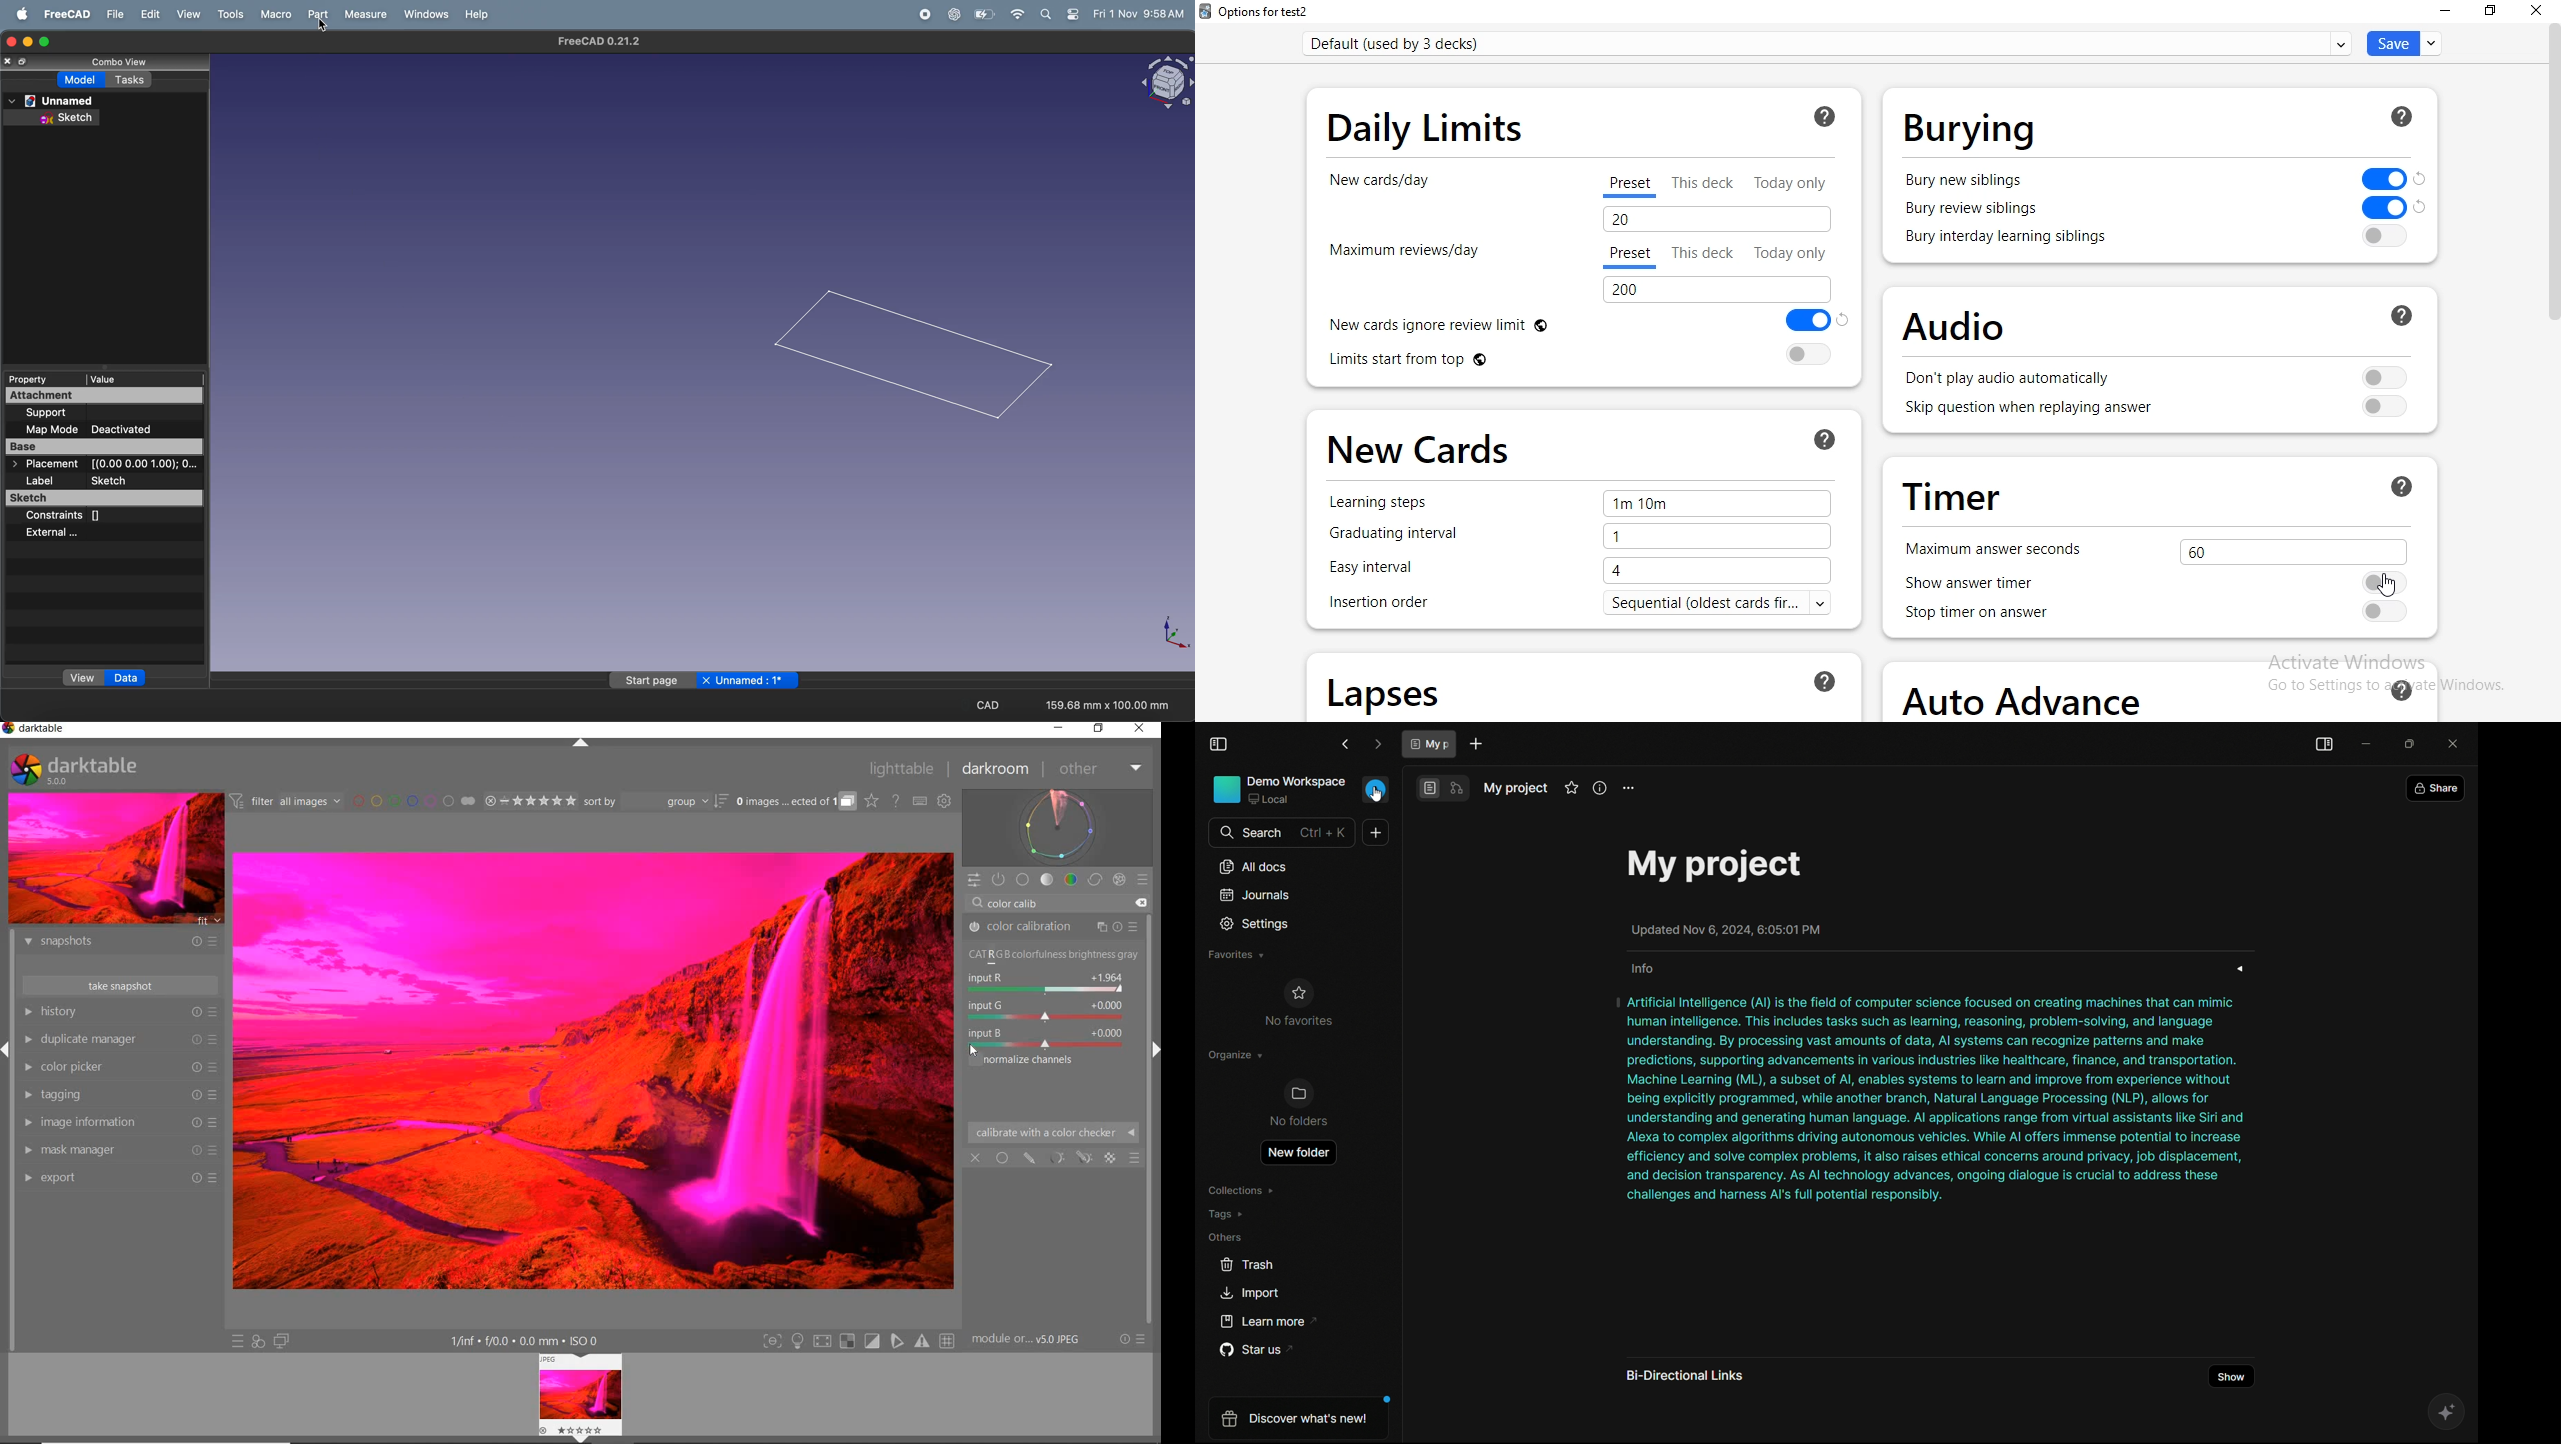  What do you see at coordinates (1225, 1240) in the screenshot?
I see `others` at bounding box center [1225, 1240].